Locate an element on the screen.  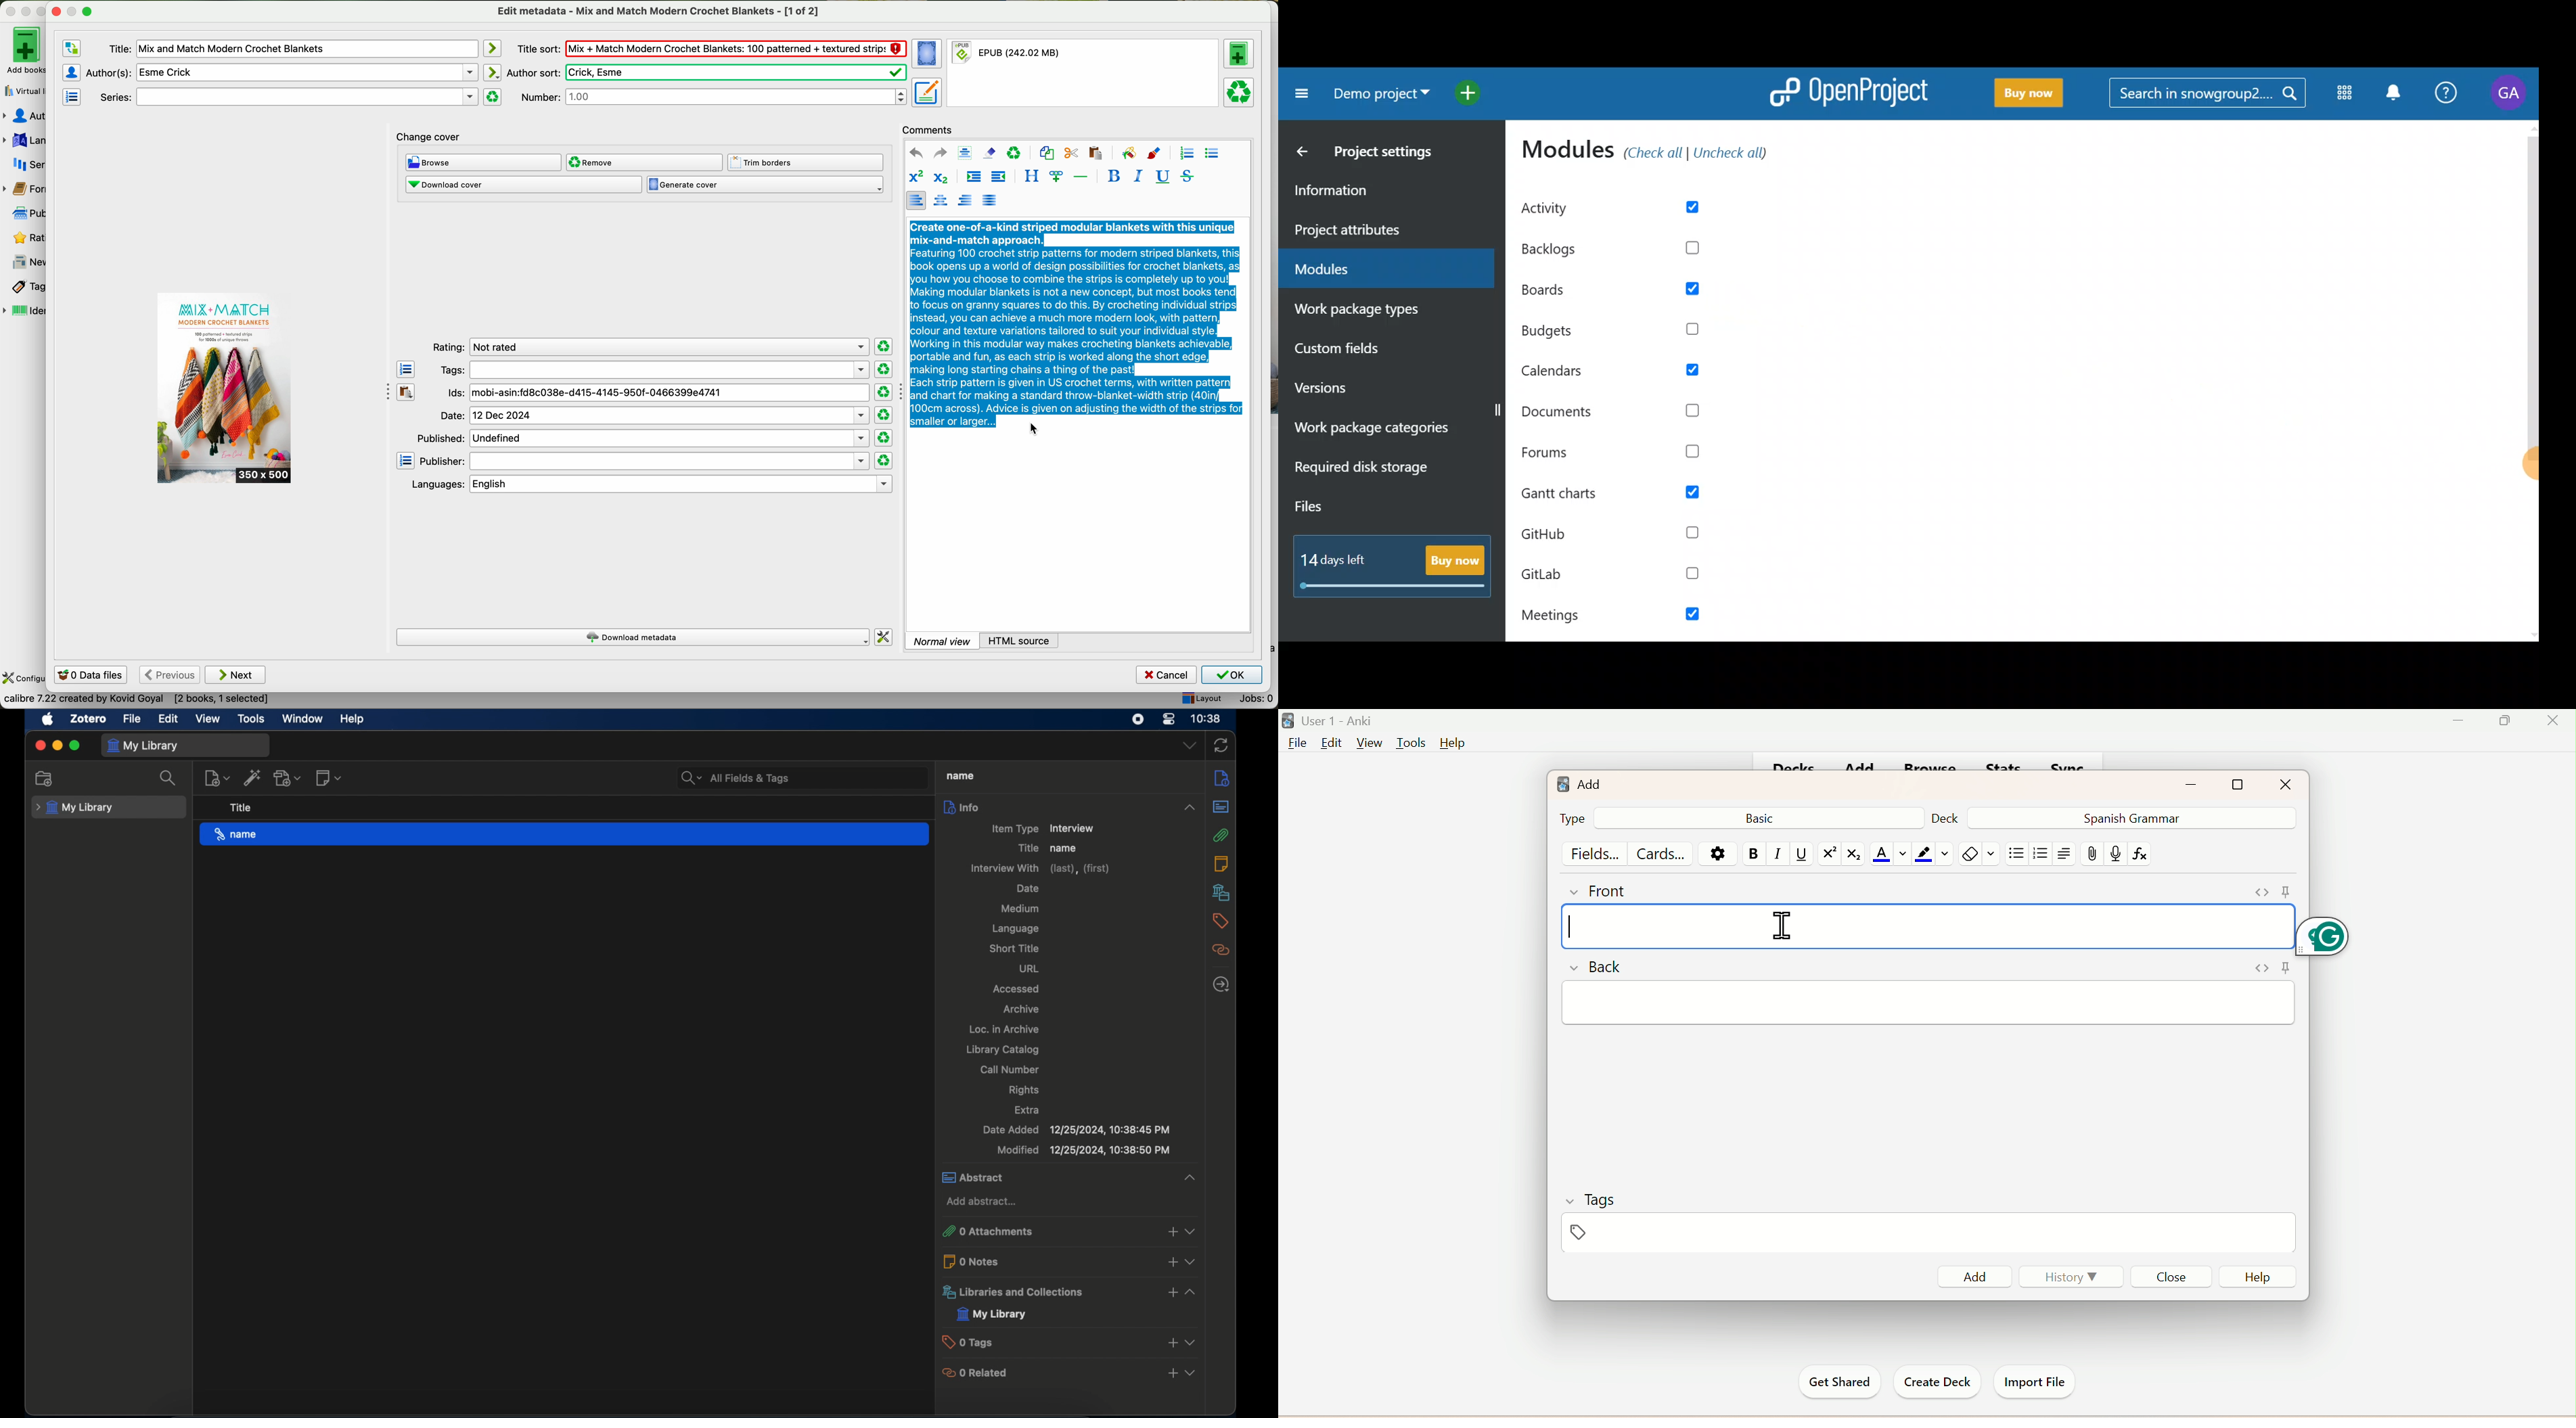
automatically create the title sort is located at coordinates (491, 49).